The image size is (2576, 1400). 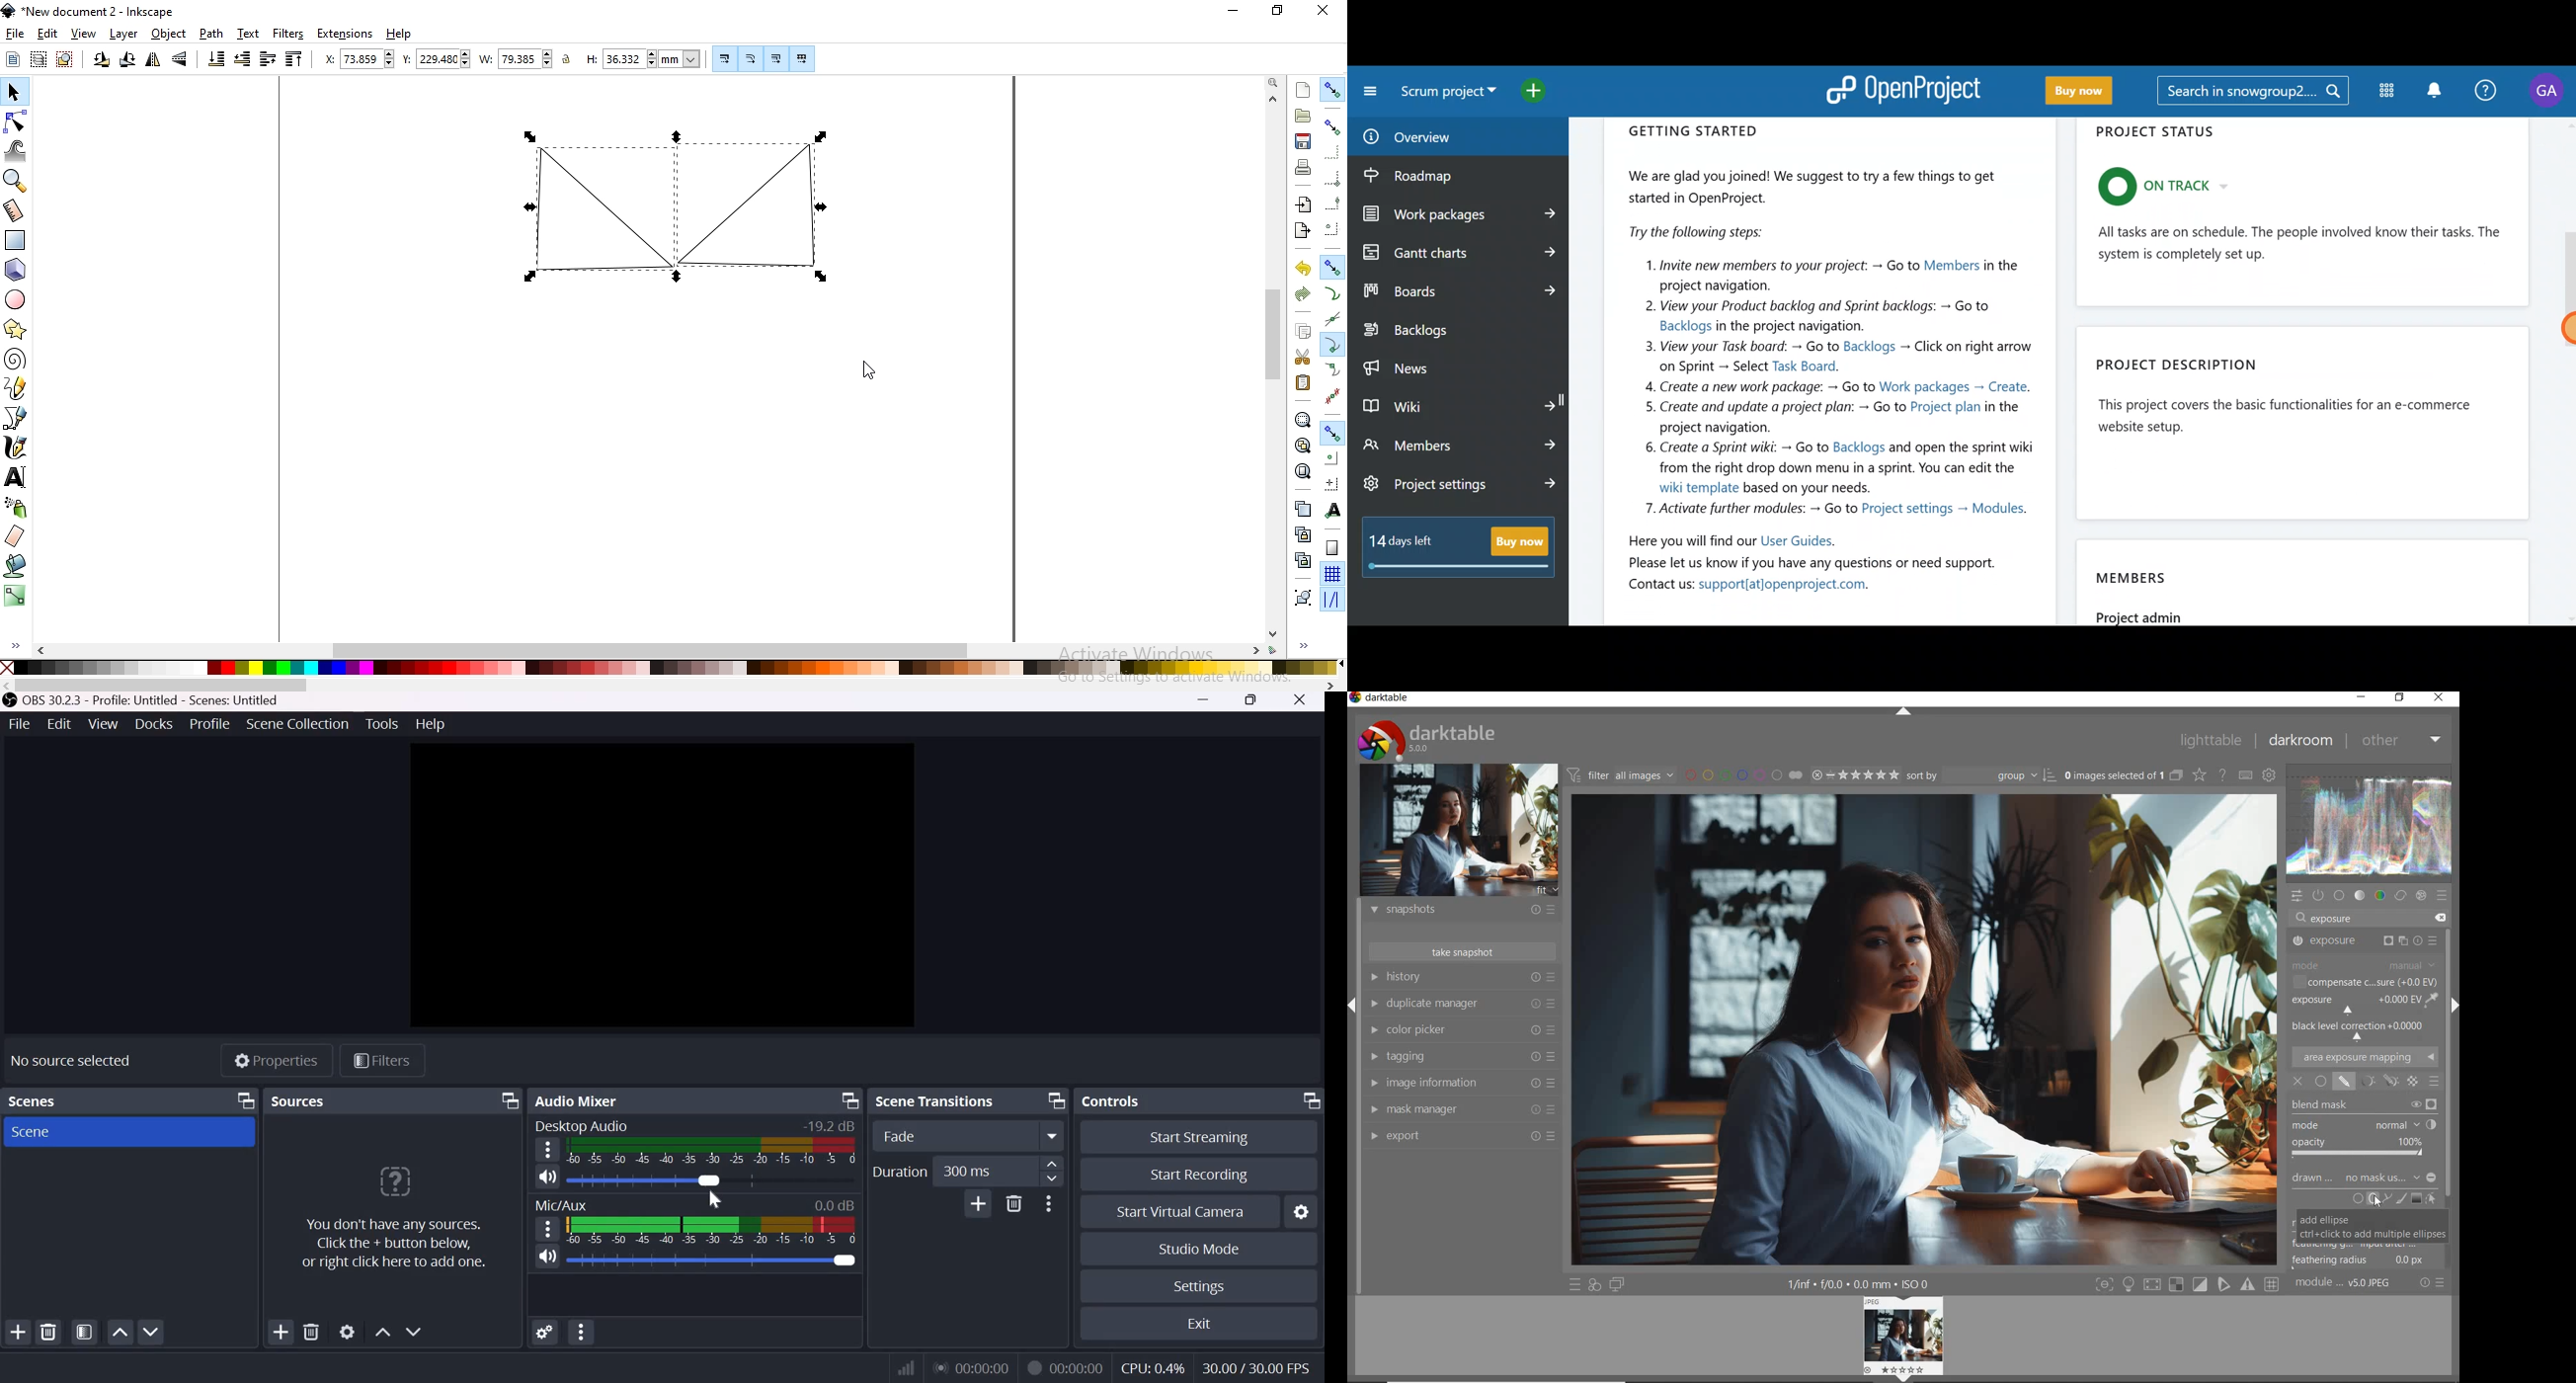 What do you see at coordinates (402, 35) in the screenshot?
I see `help` at bounding box center [402, 35].